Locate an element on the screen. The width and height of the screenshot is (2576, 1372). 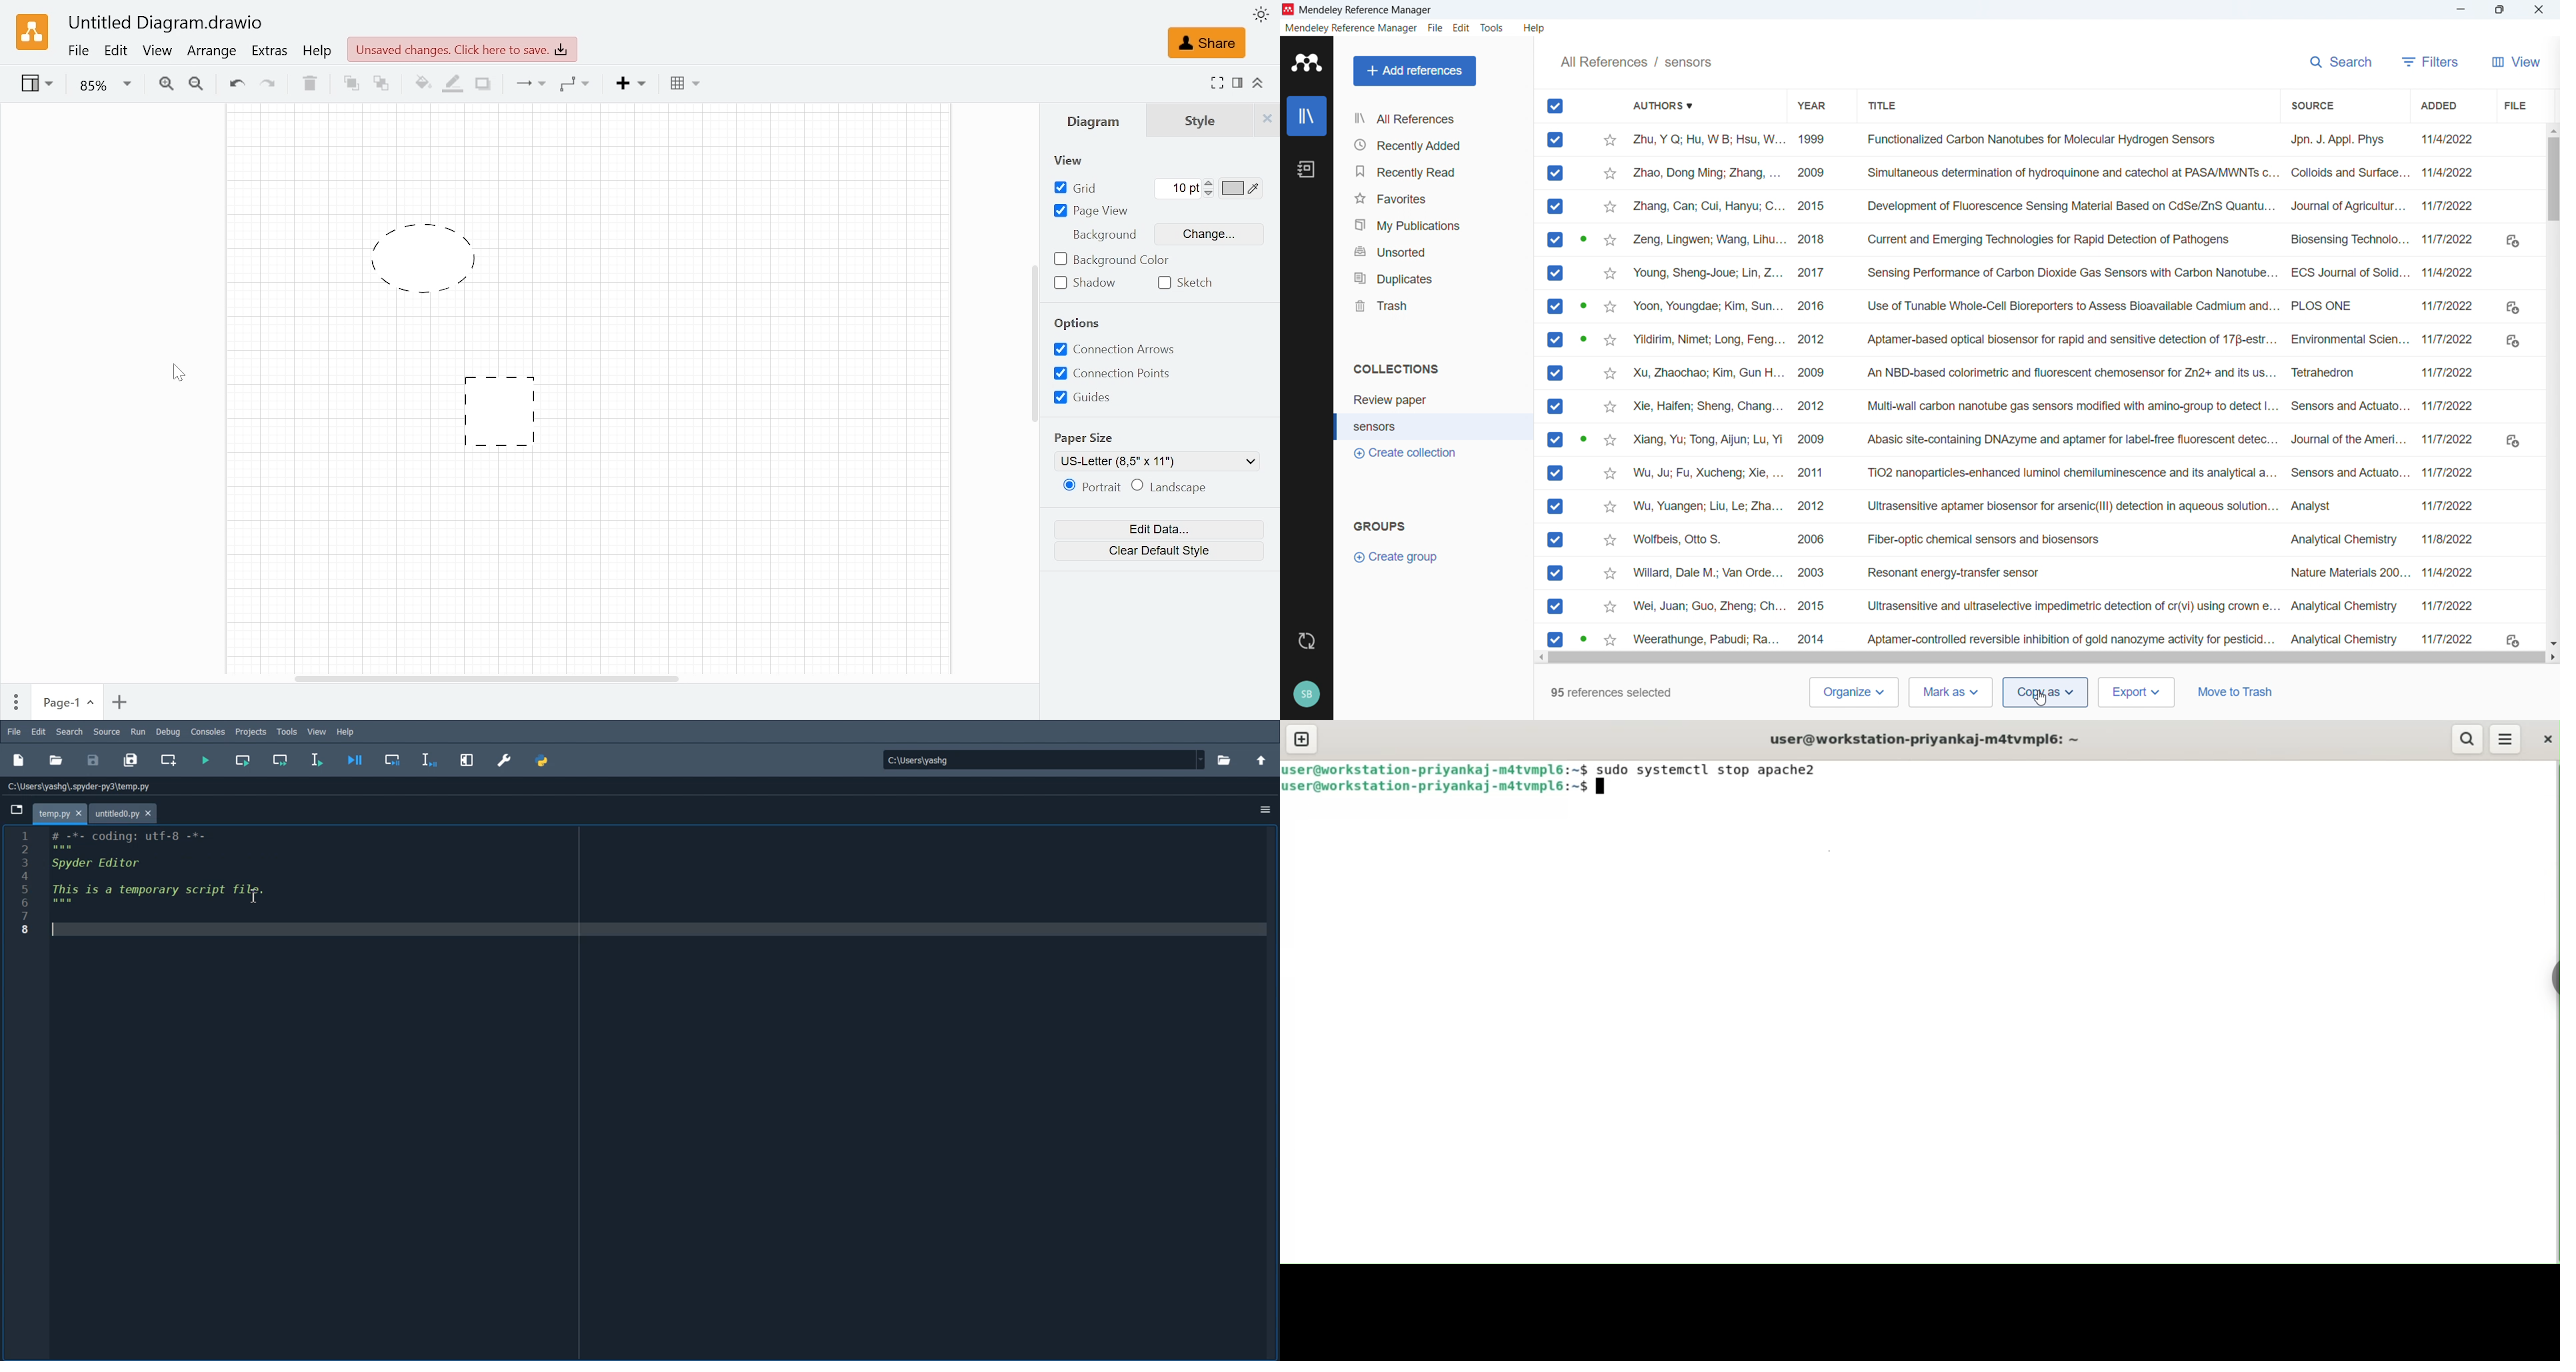
File is located at coordinates (59, 813).